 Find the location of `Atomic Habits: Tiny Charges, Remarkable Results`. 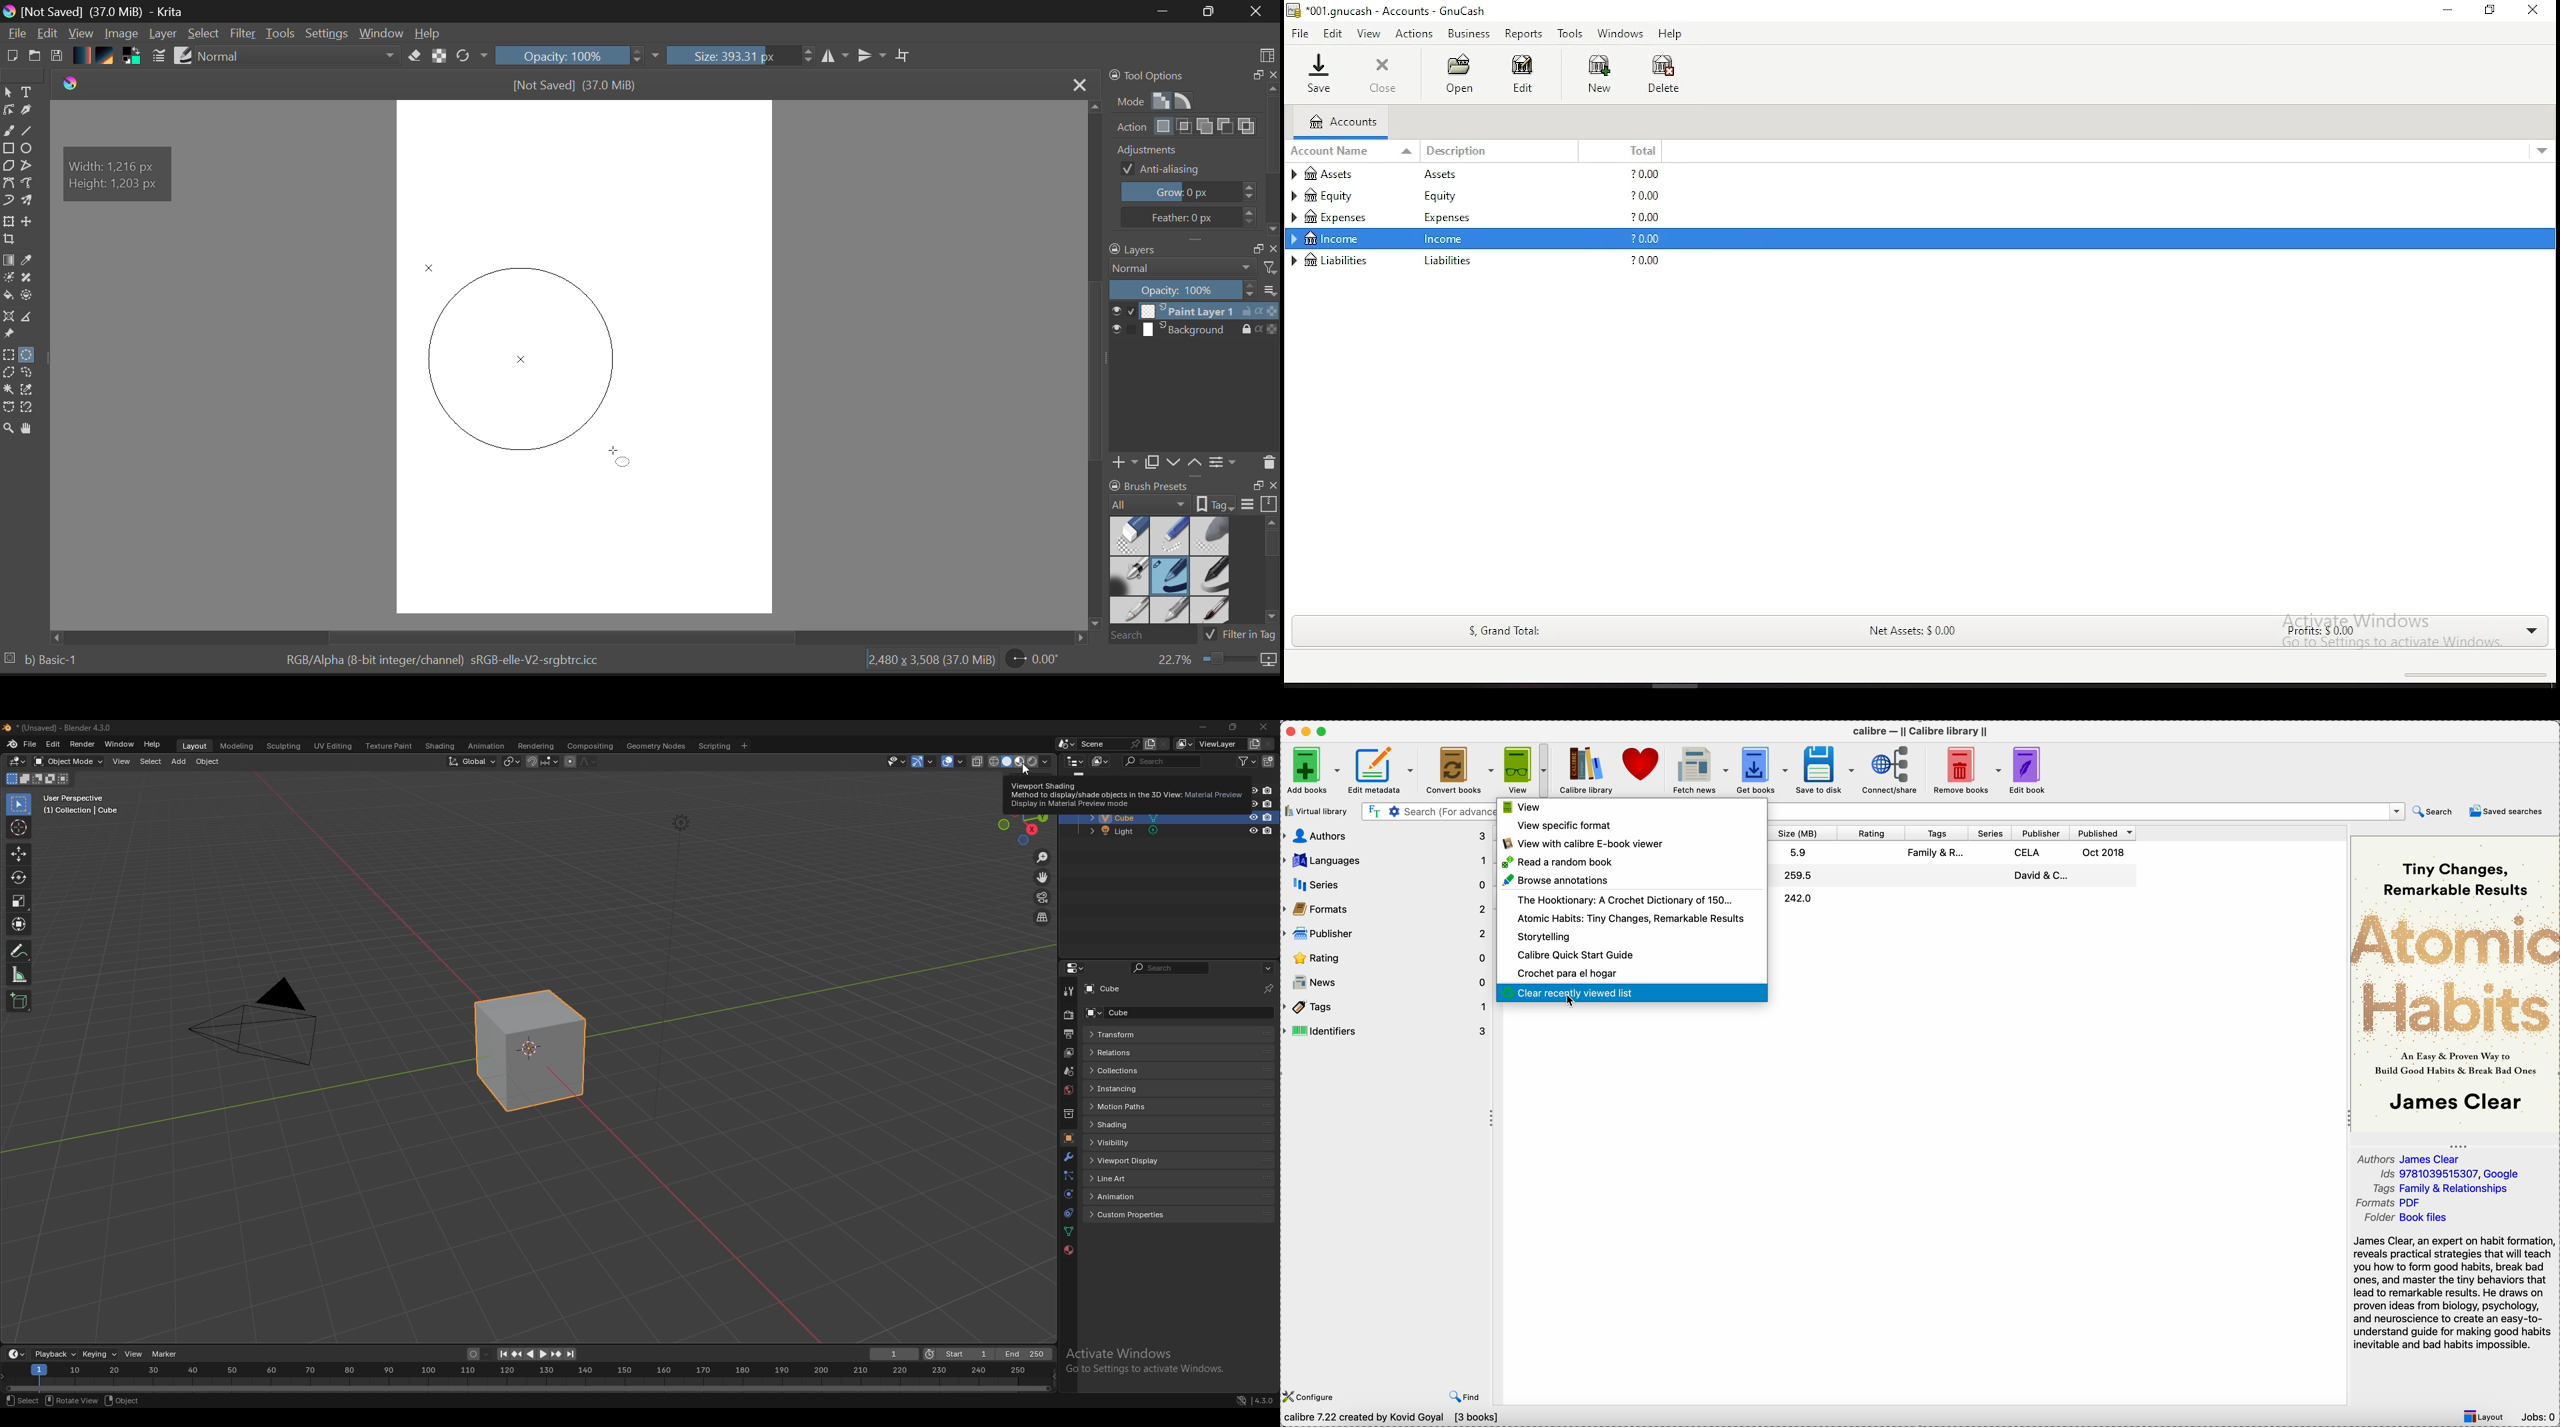

Atomic Habits: Tiny Charges, Remarkable Results is located at coordinates (1630, 920).